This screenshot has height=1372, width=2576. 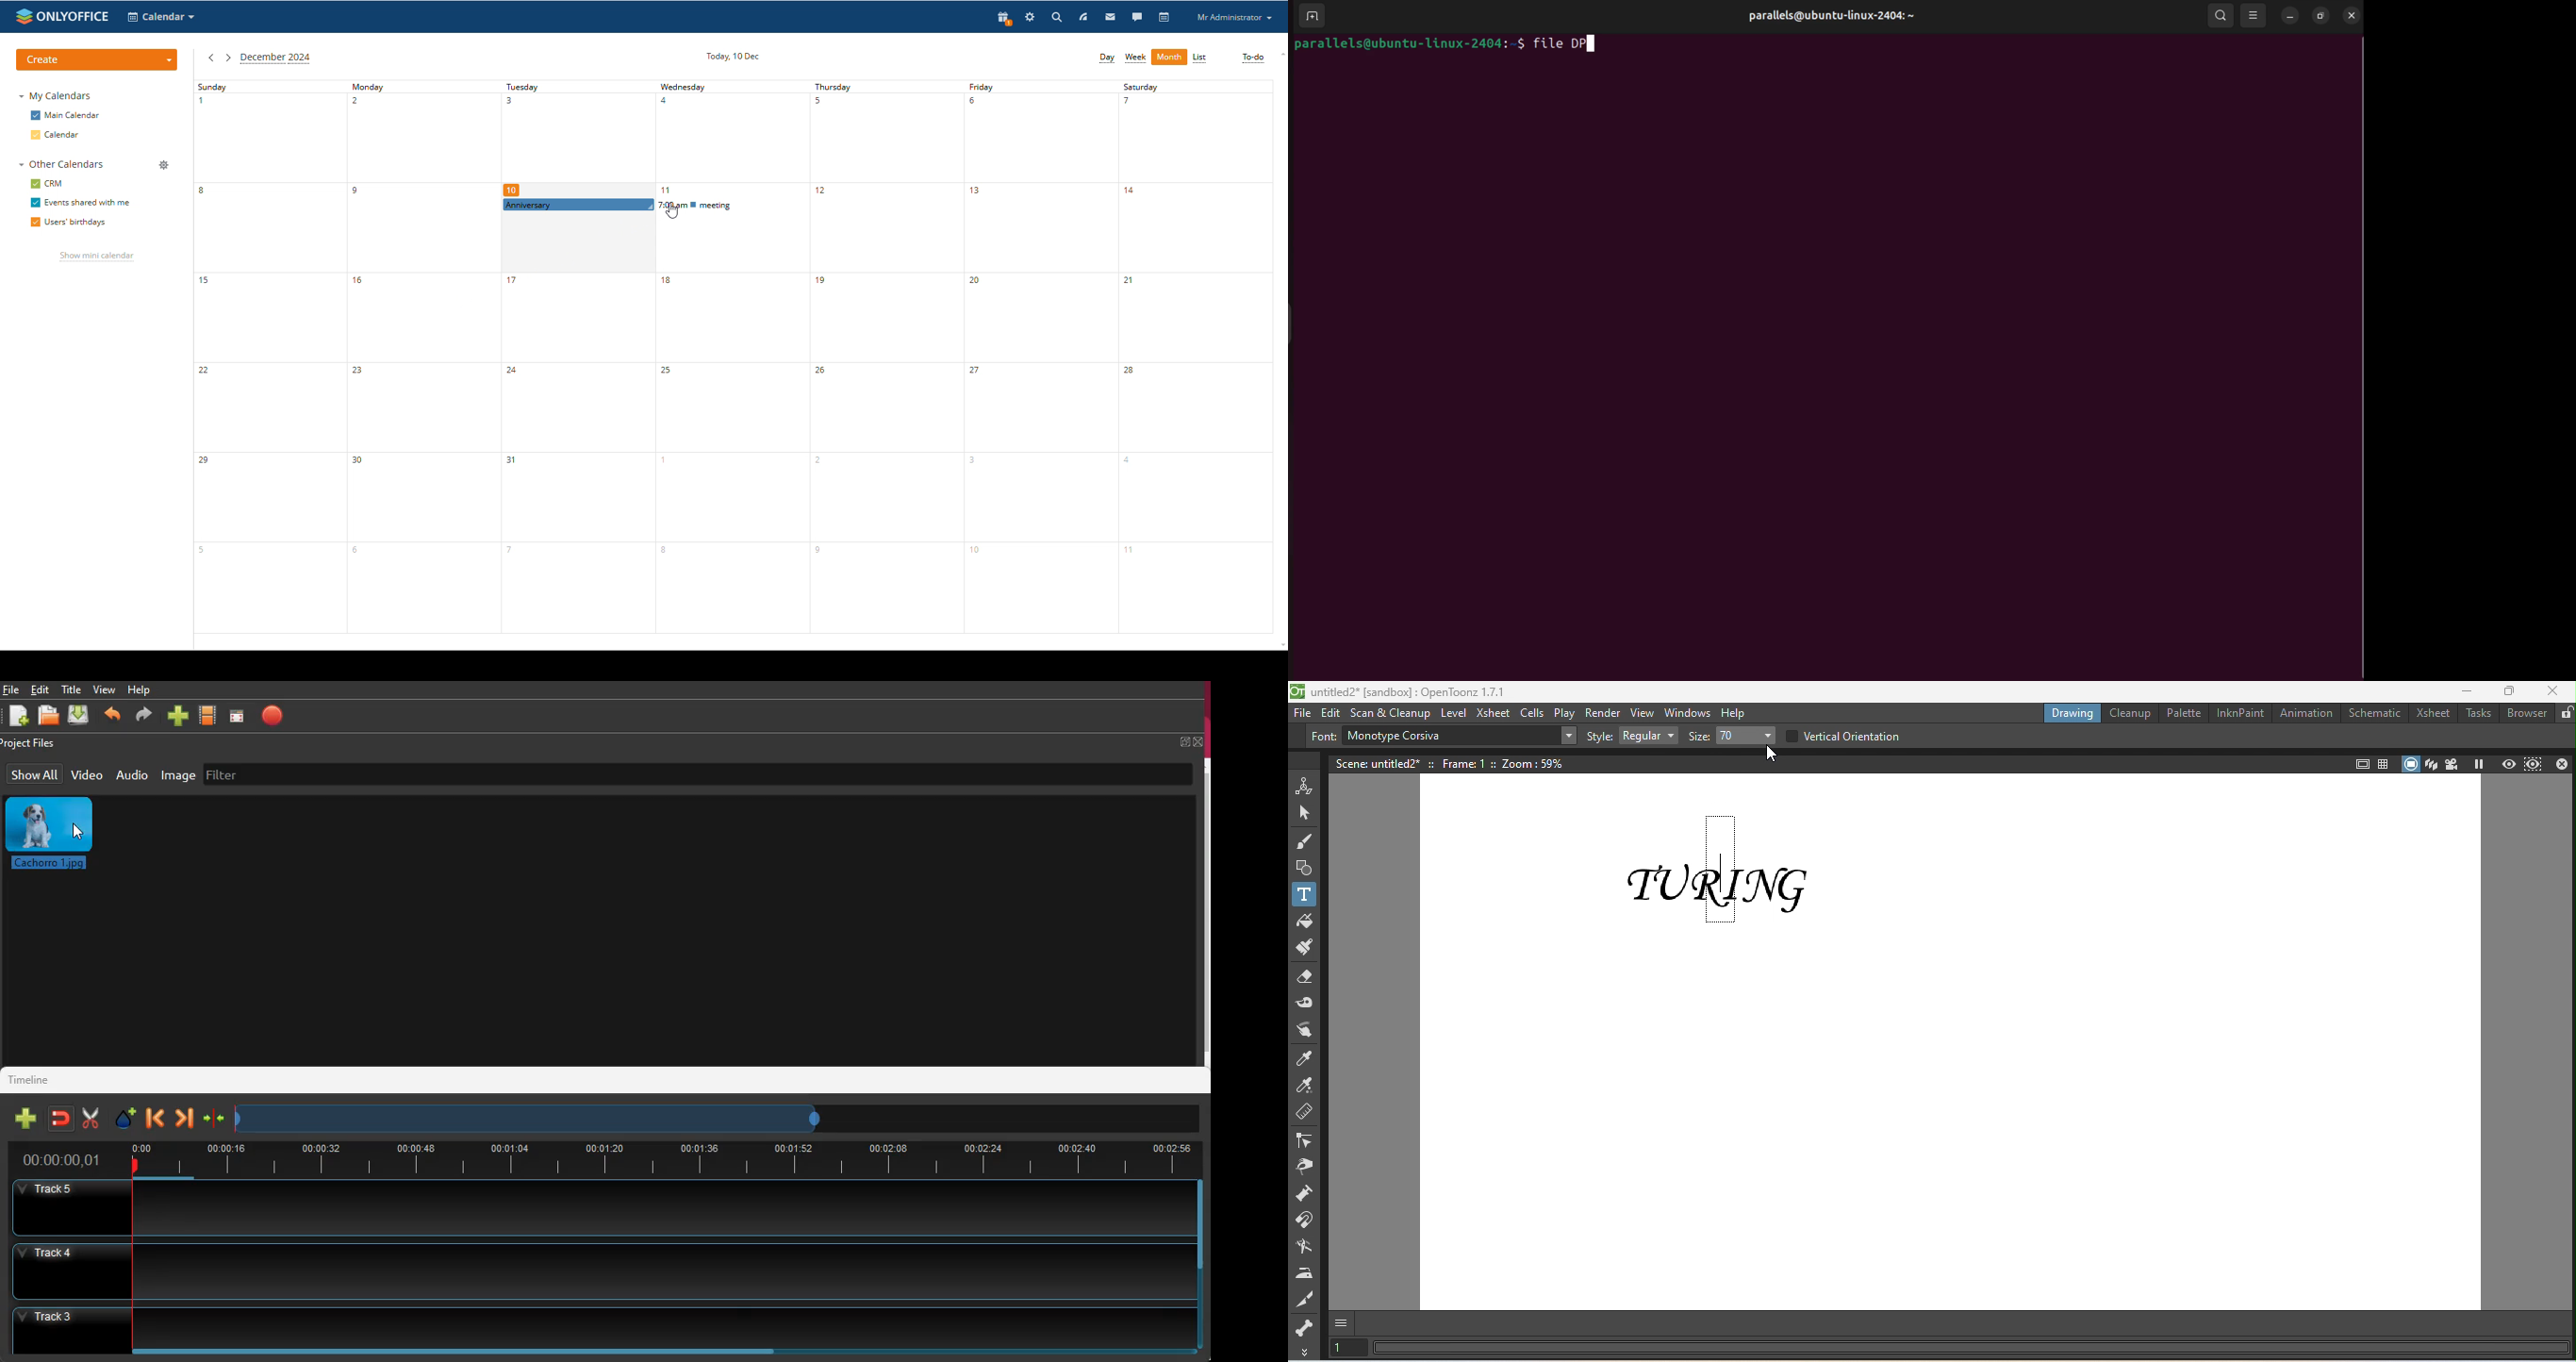 What do you see at coordinates (124, 1117) in the screenshot?
I see `effect` at bounding box center [124, 1117].